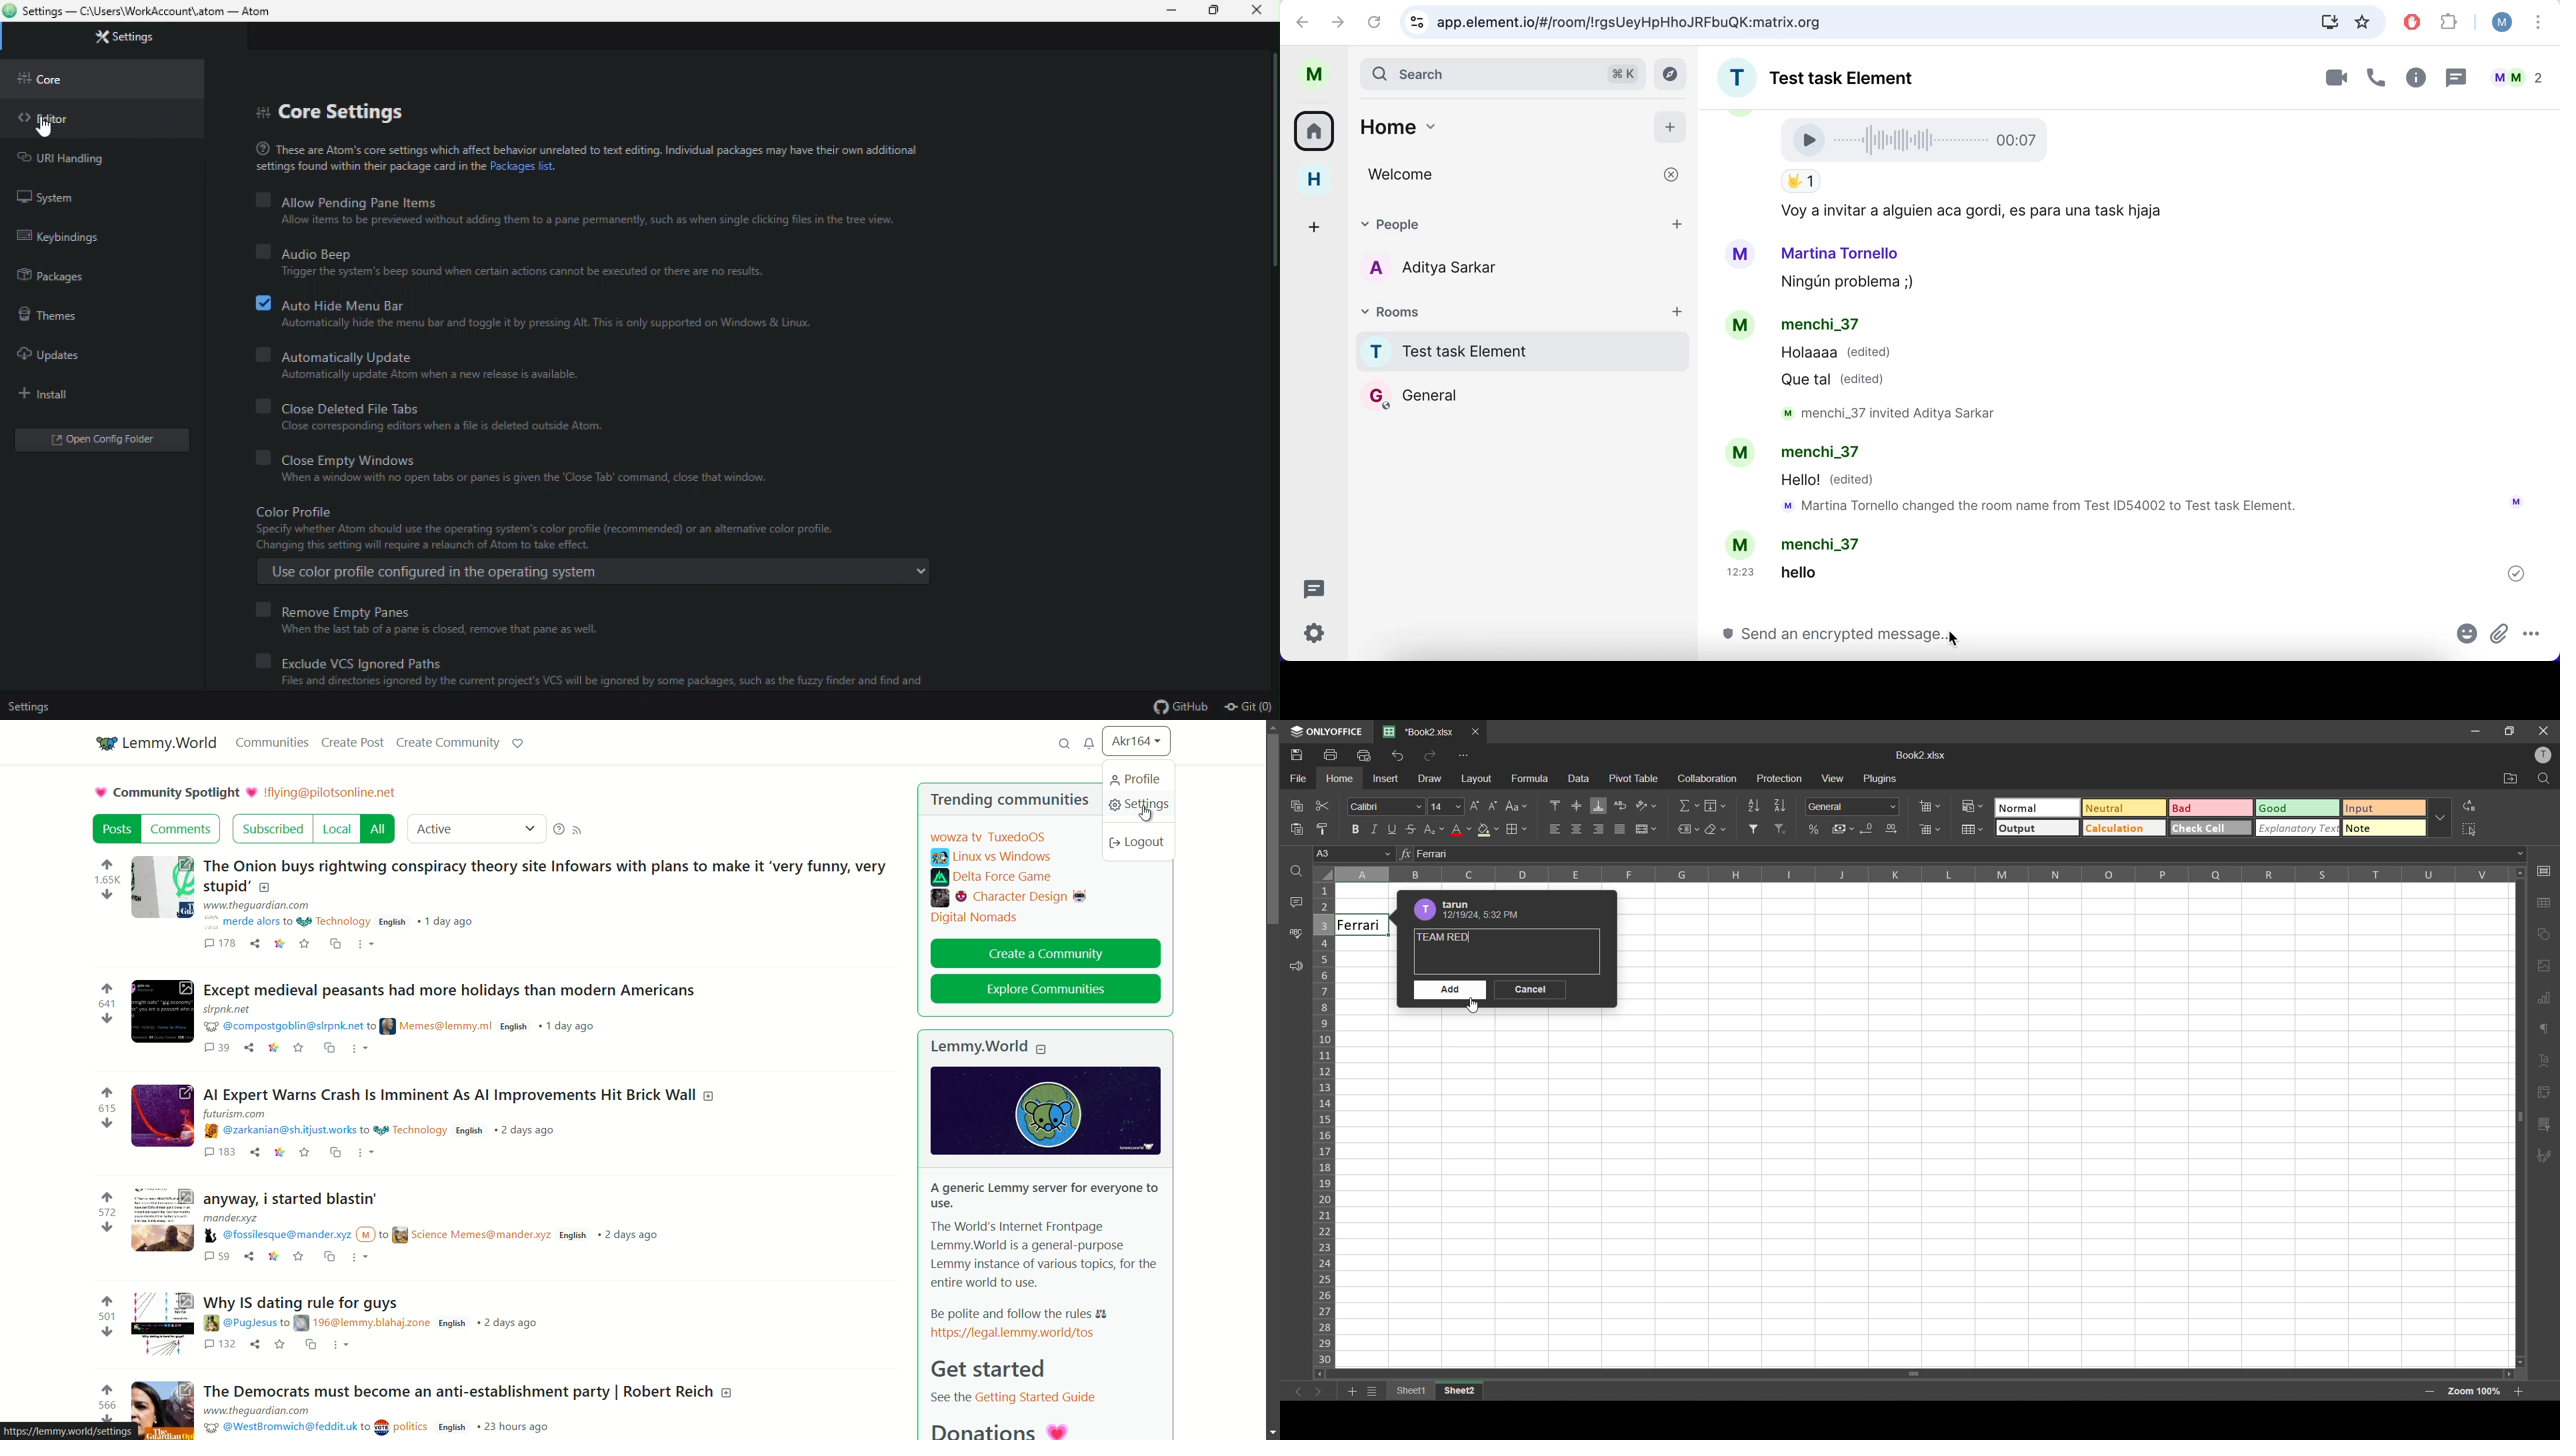 This screenshot has width=2576, height=1456. I want to click on Minimize , so click(2476, 731).